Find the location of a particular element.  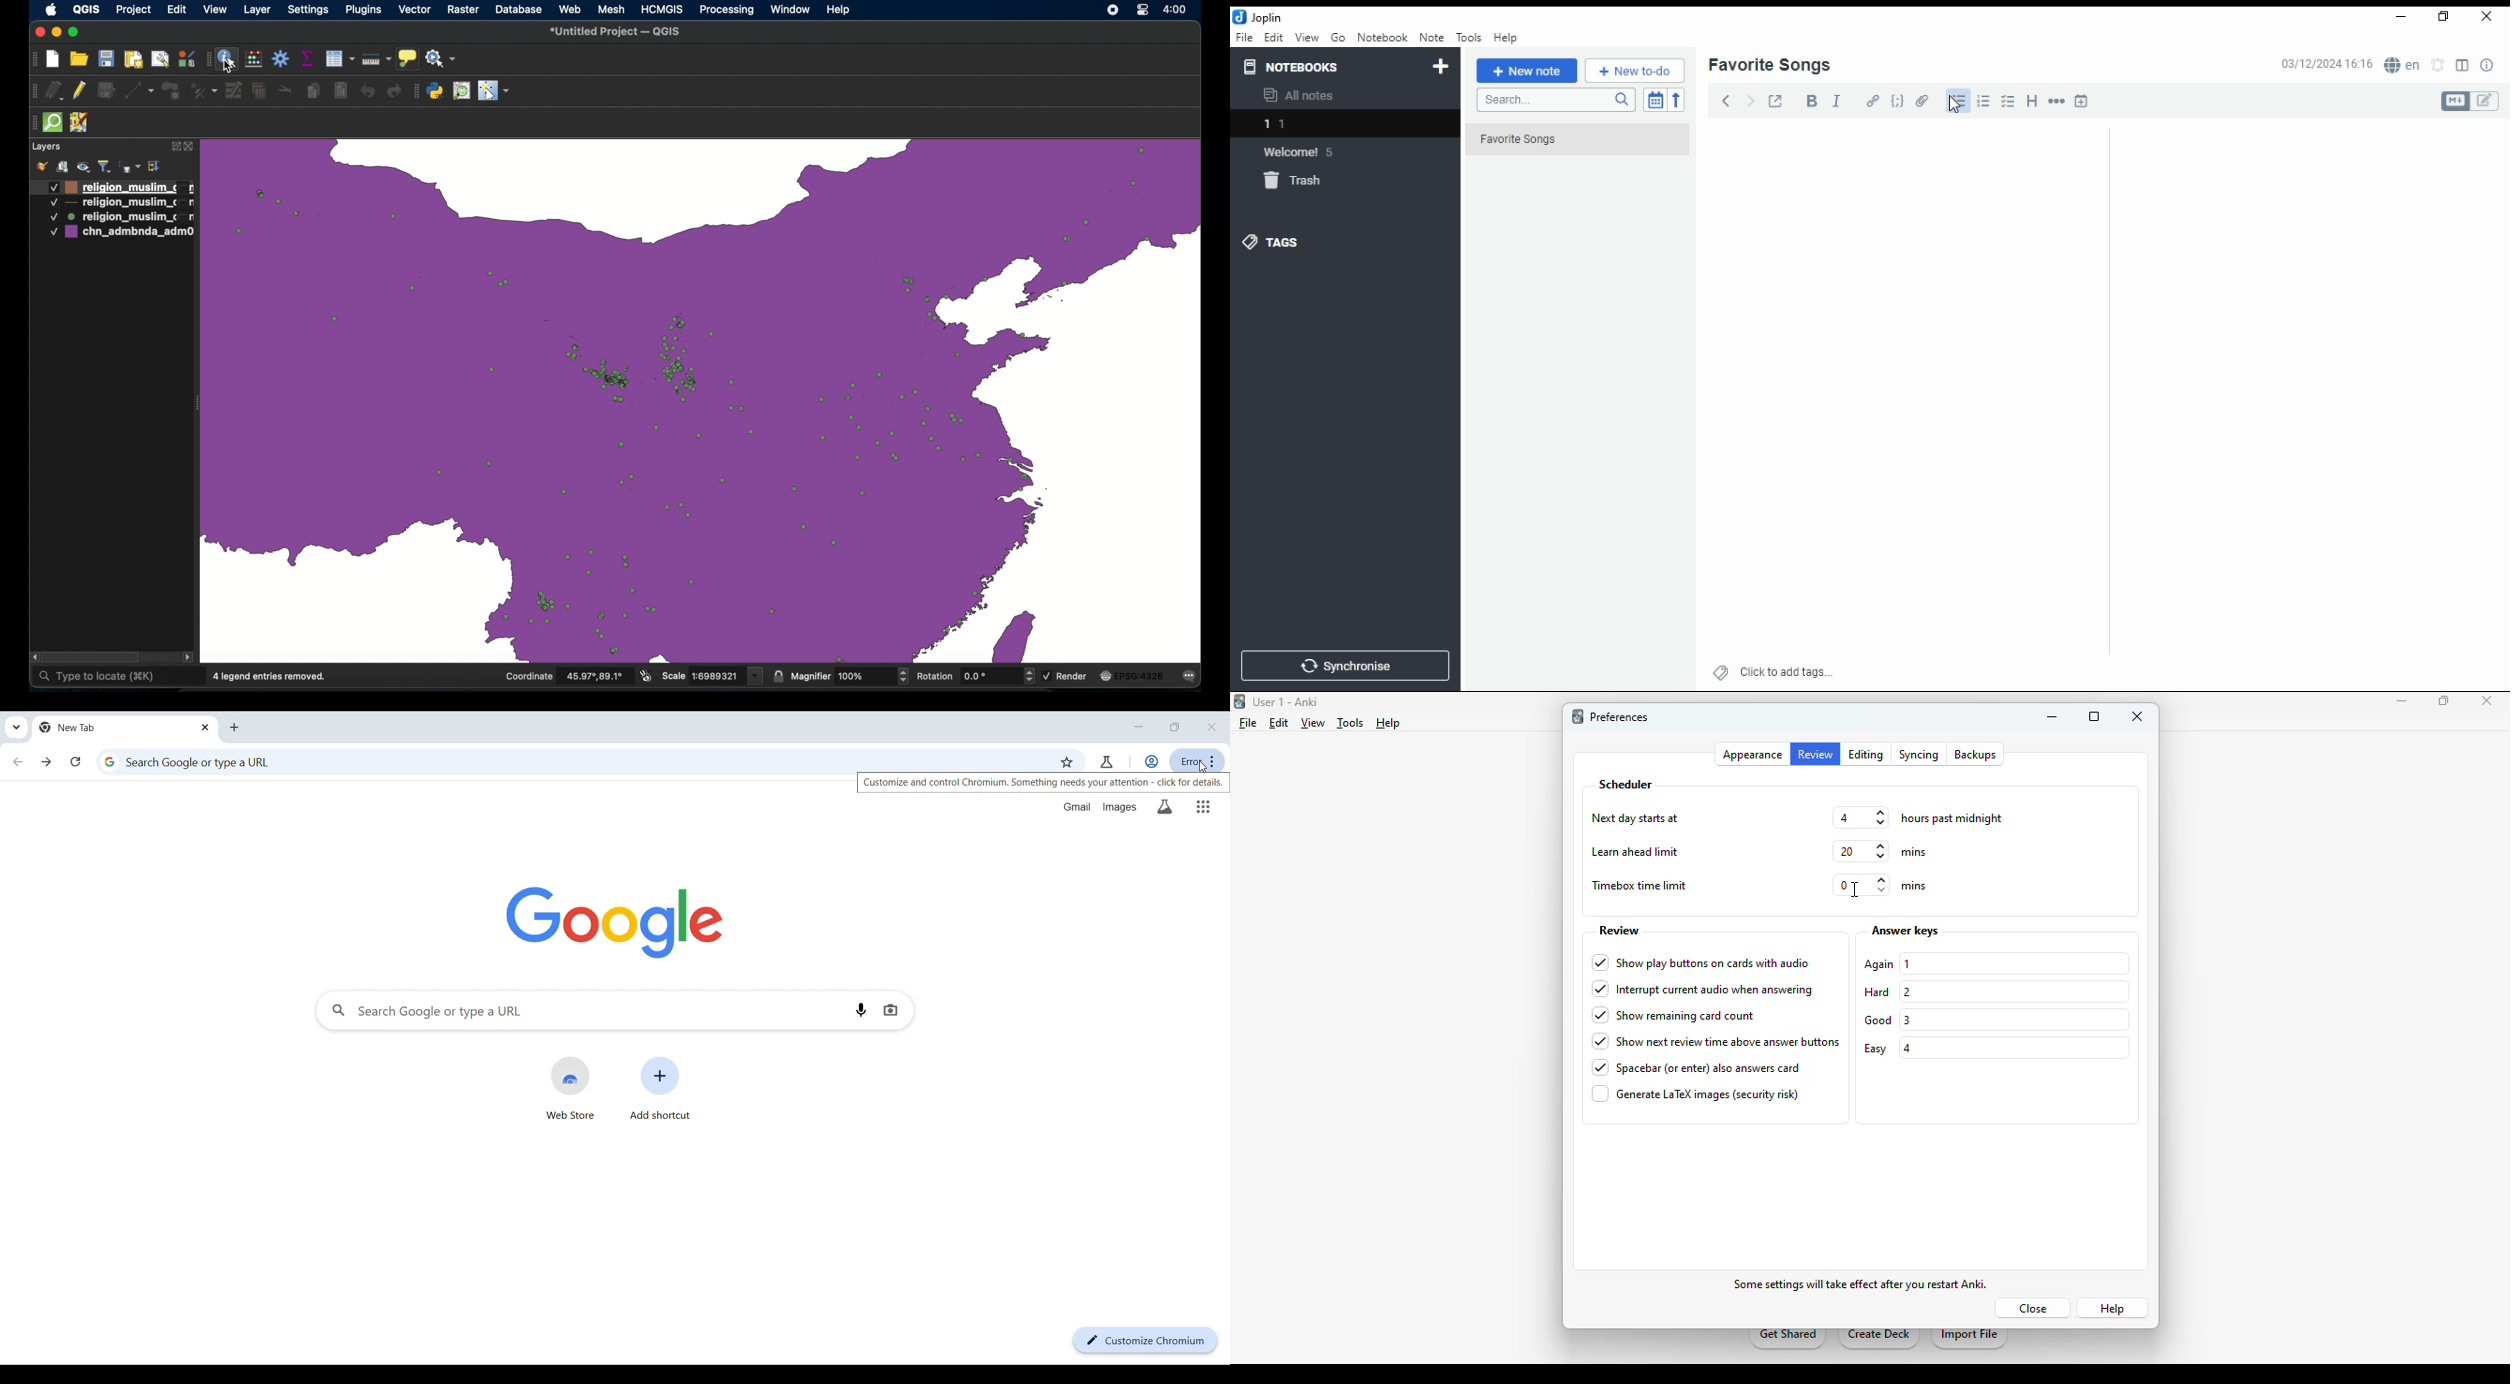

set alarm is located at coordinates (2439, 65).